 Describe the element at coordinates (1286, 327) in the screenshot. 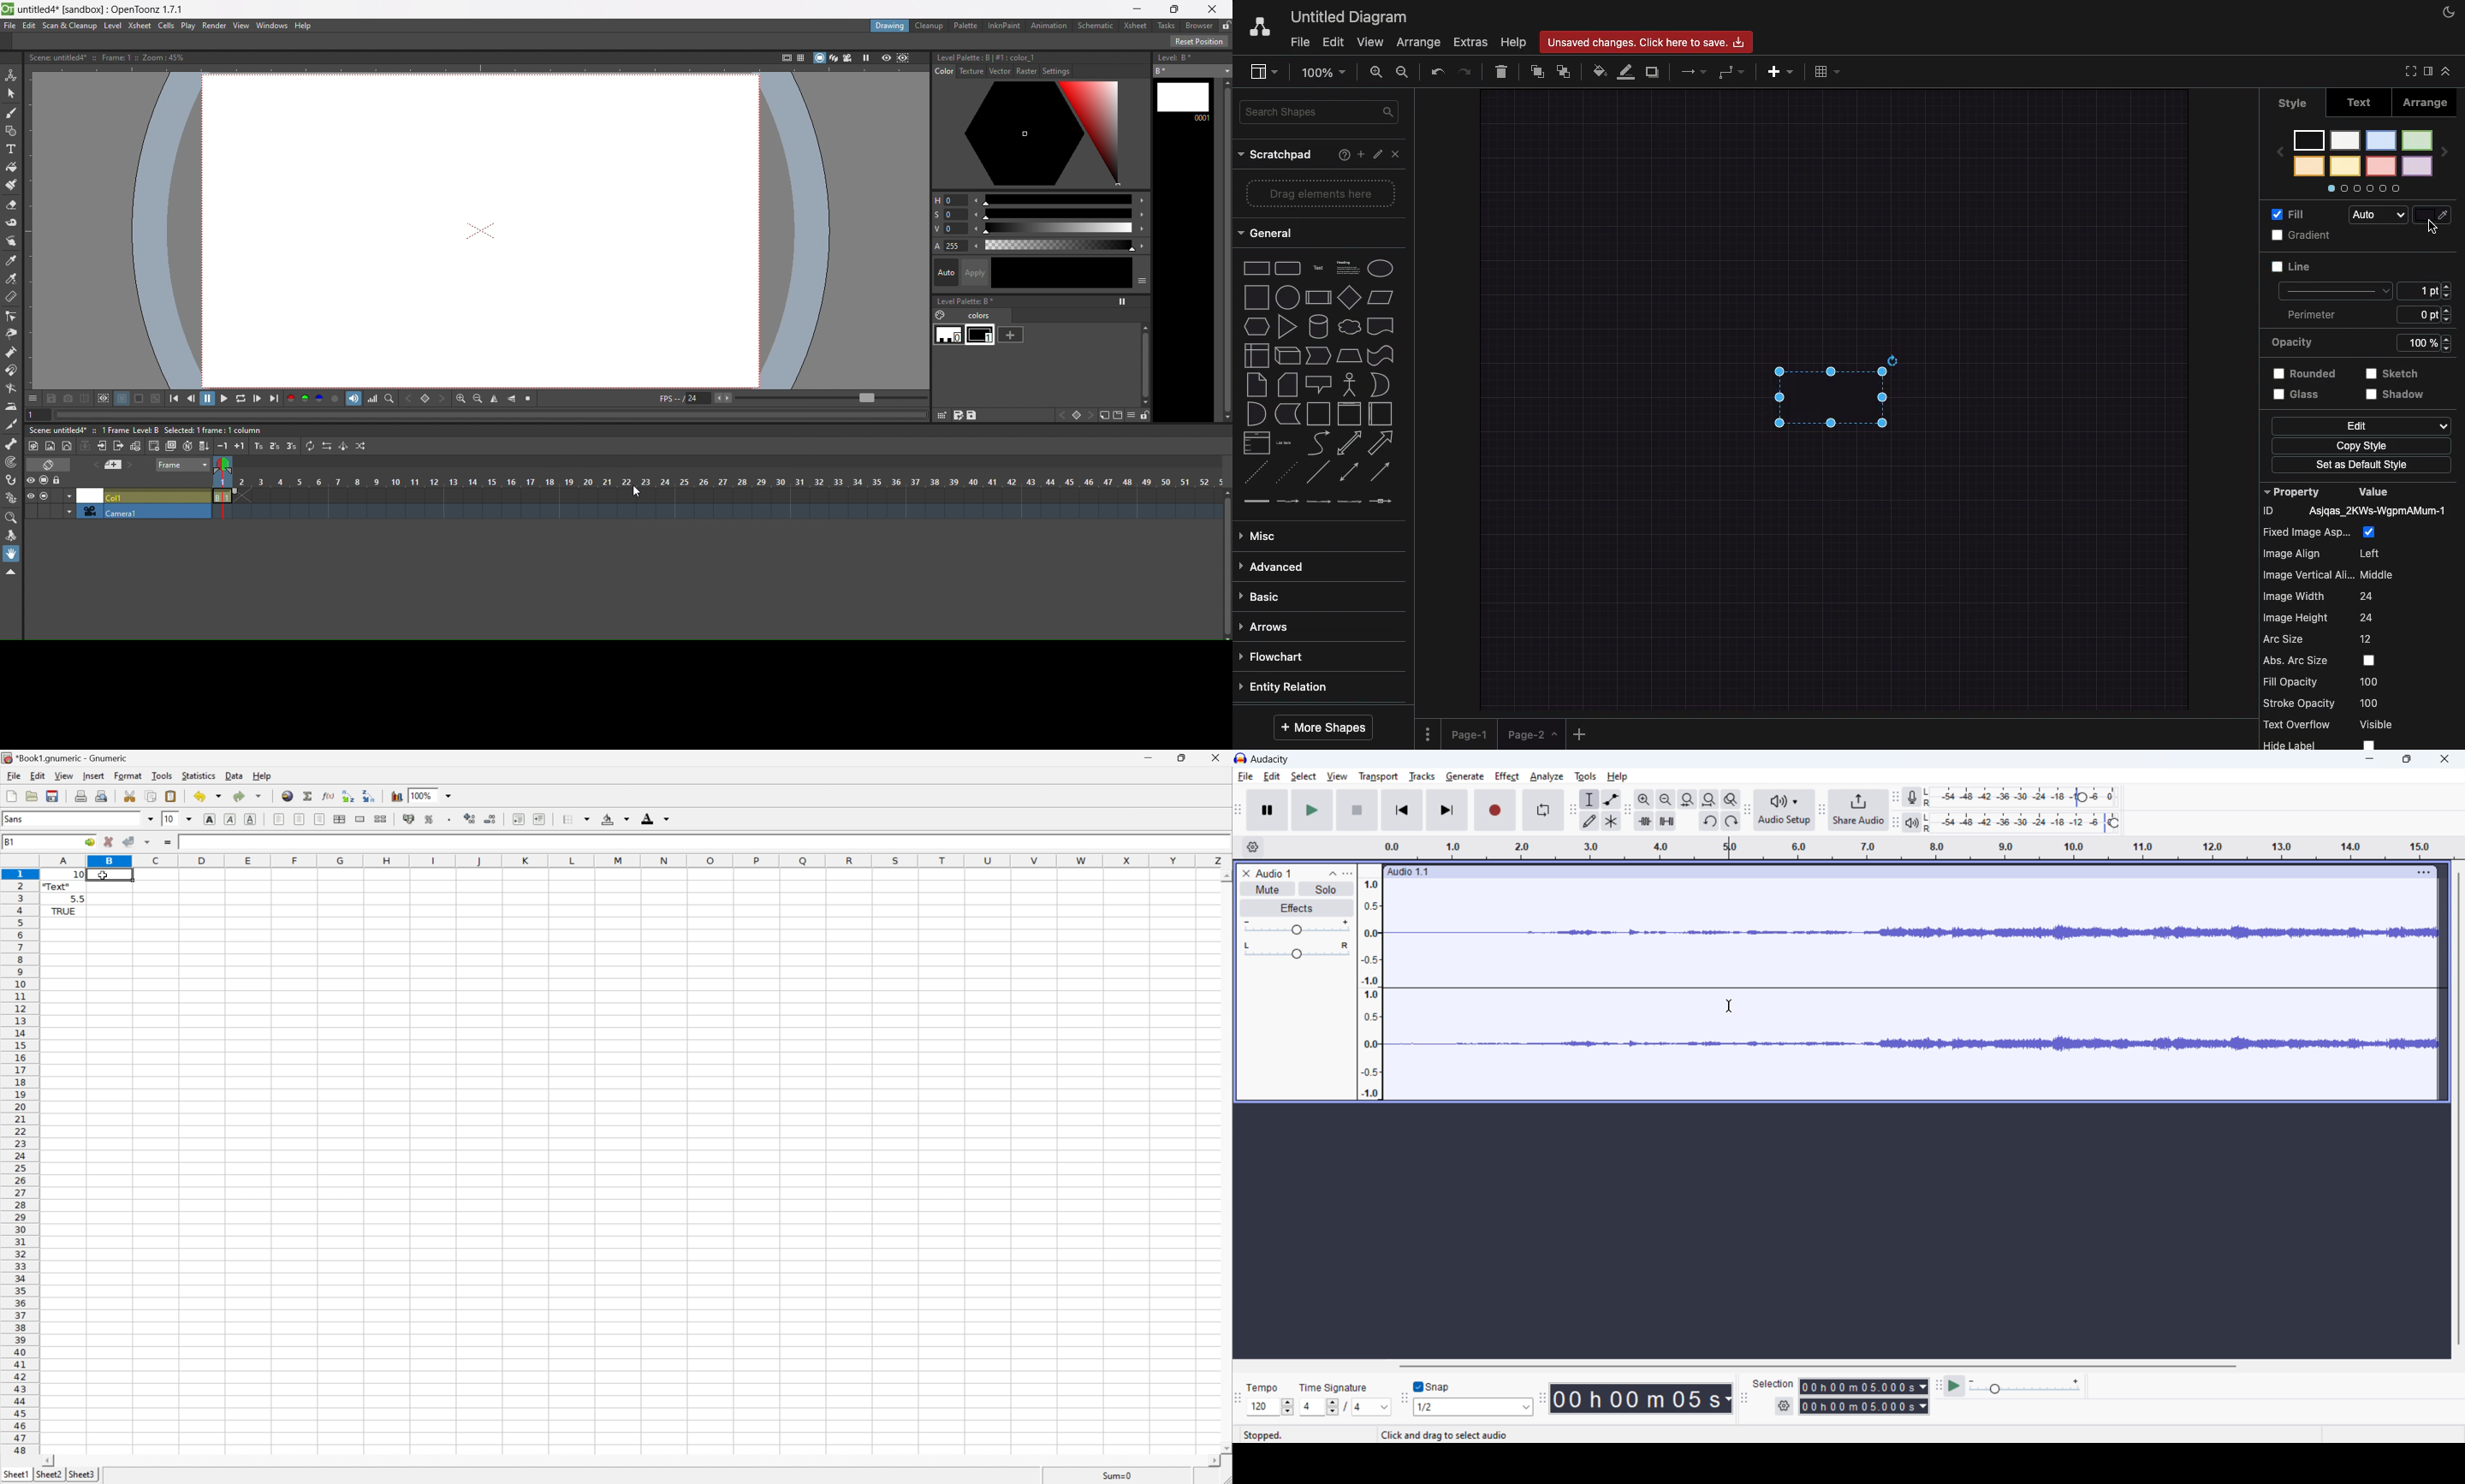

I see `triangle` at that location.